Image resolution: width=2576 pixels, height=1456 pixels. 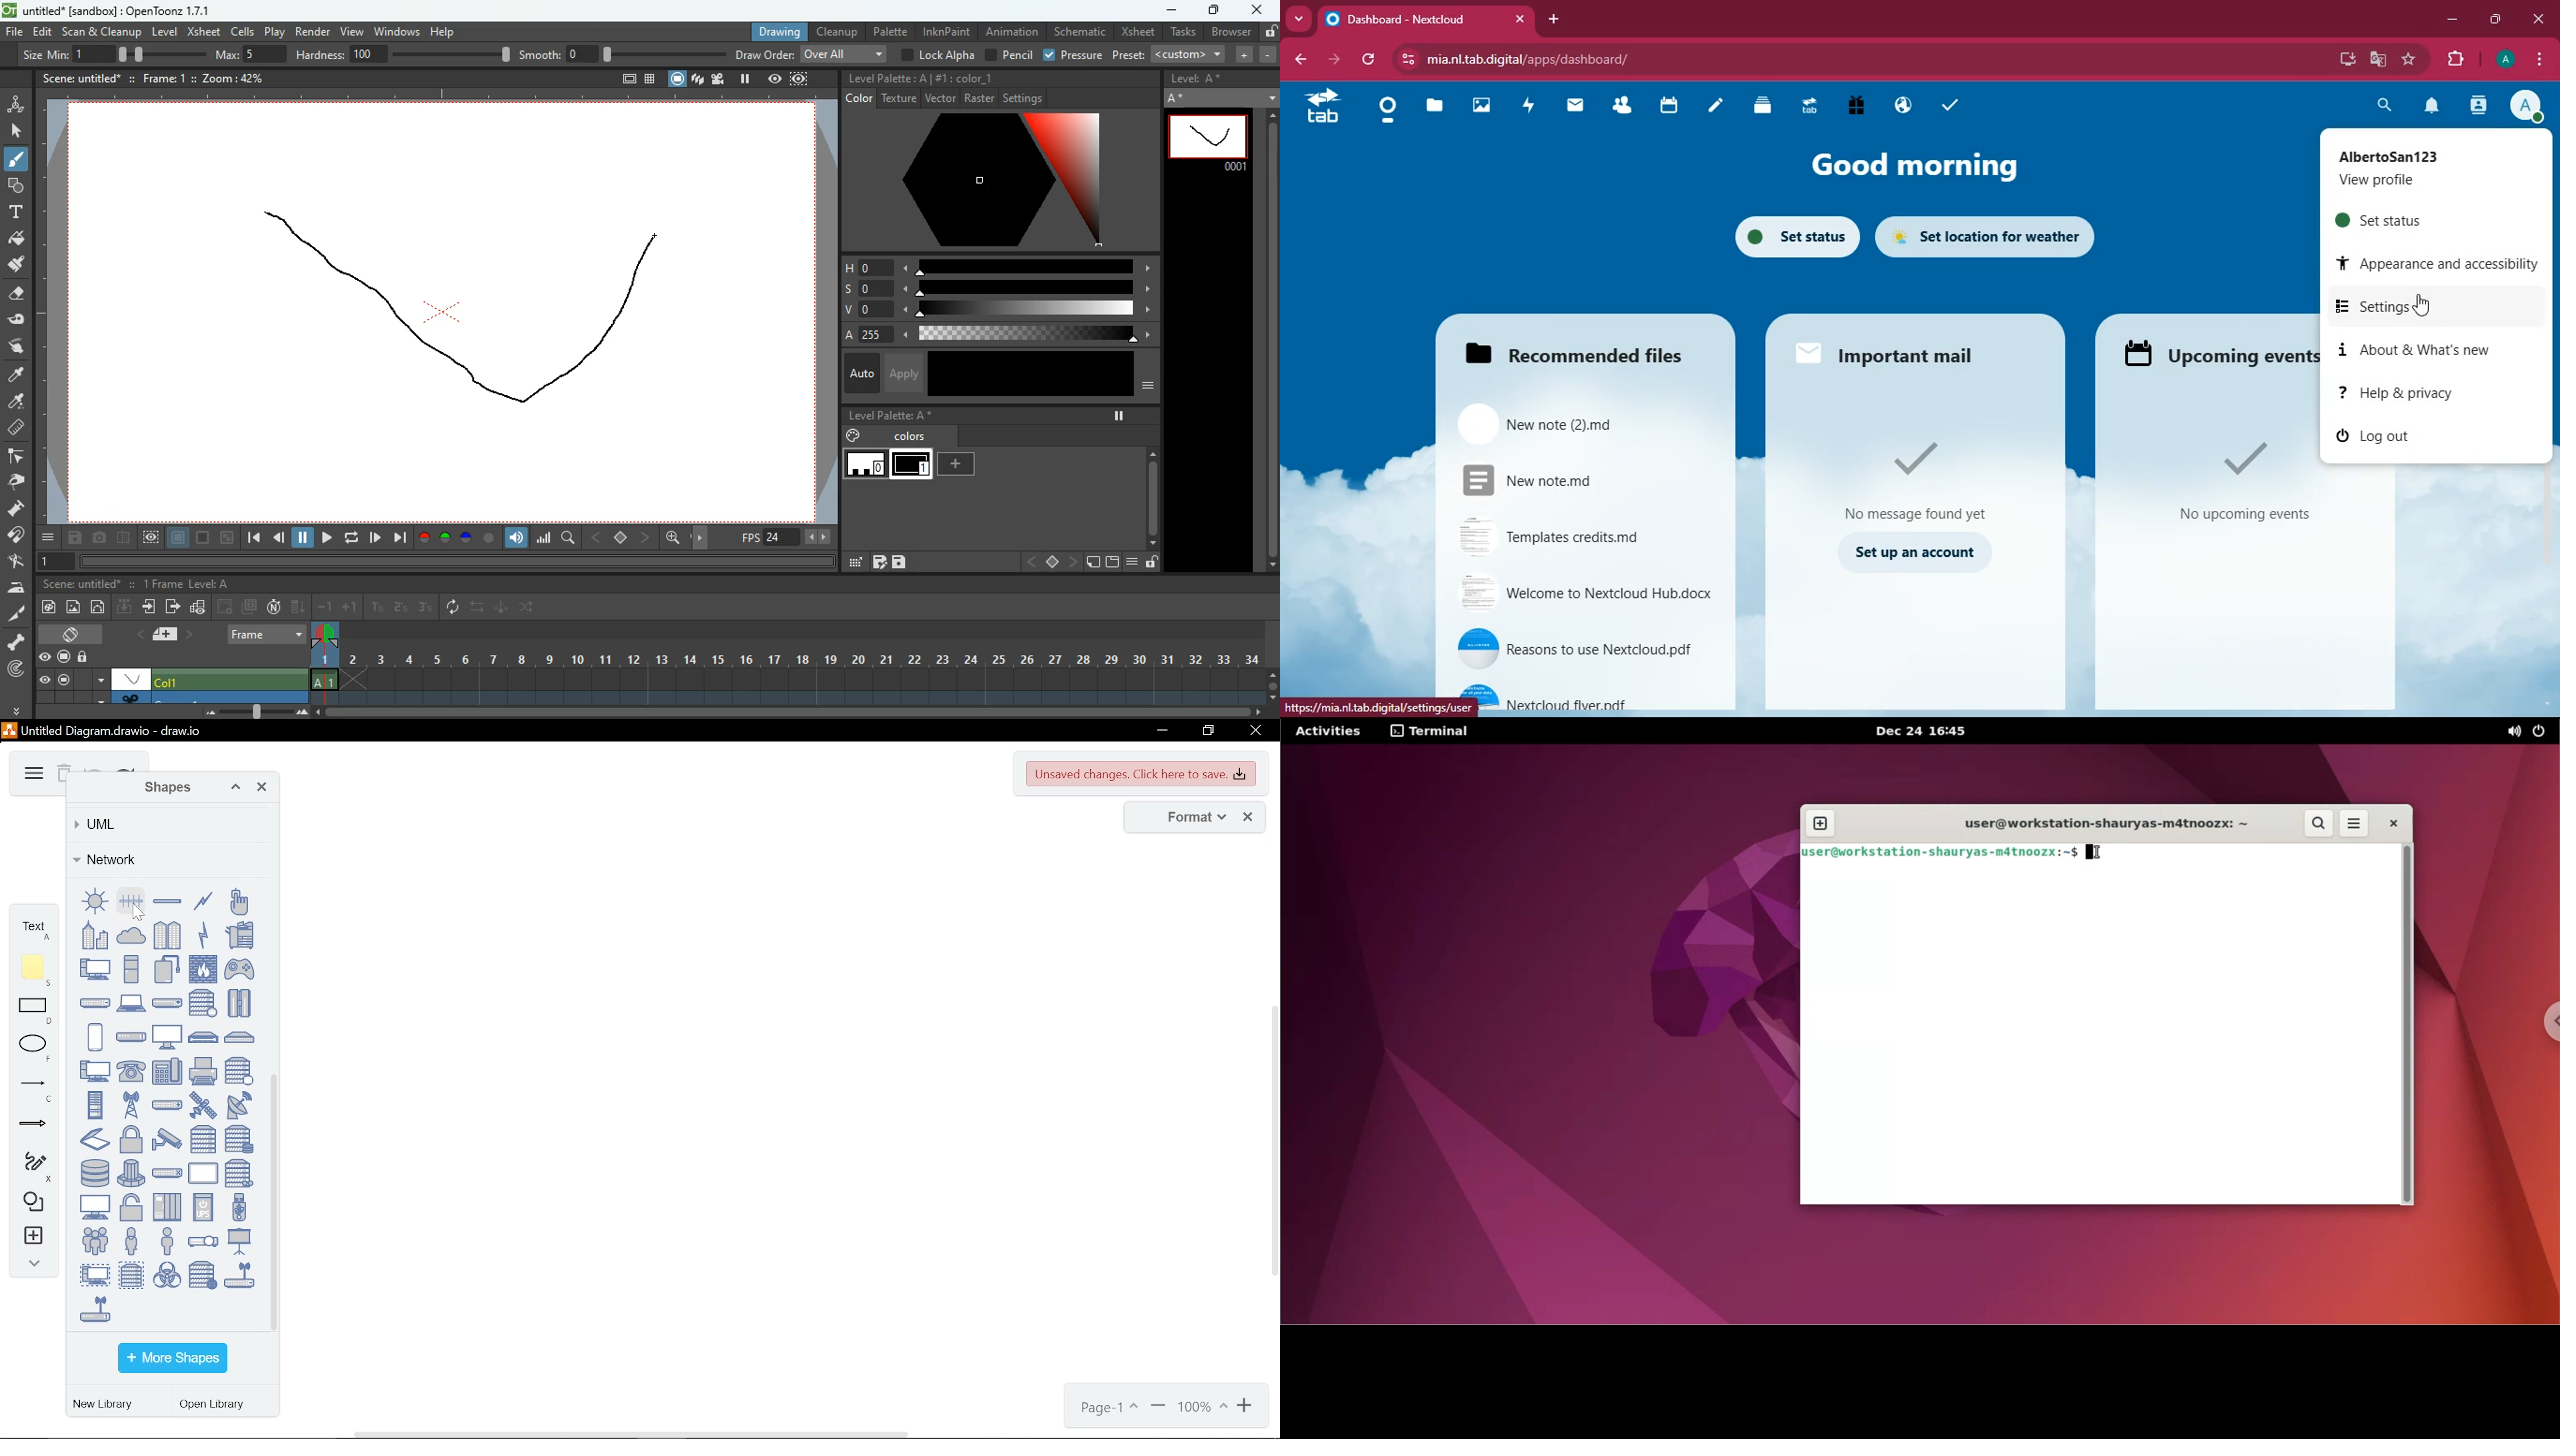 What do you see at coordinates (1023, 98) in the screenshot?
I see `Settings` at bounding box center [1023, 98].